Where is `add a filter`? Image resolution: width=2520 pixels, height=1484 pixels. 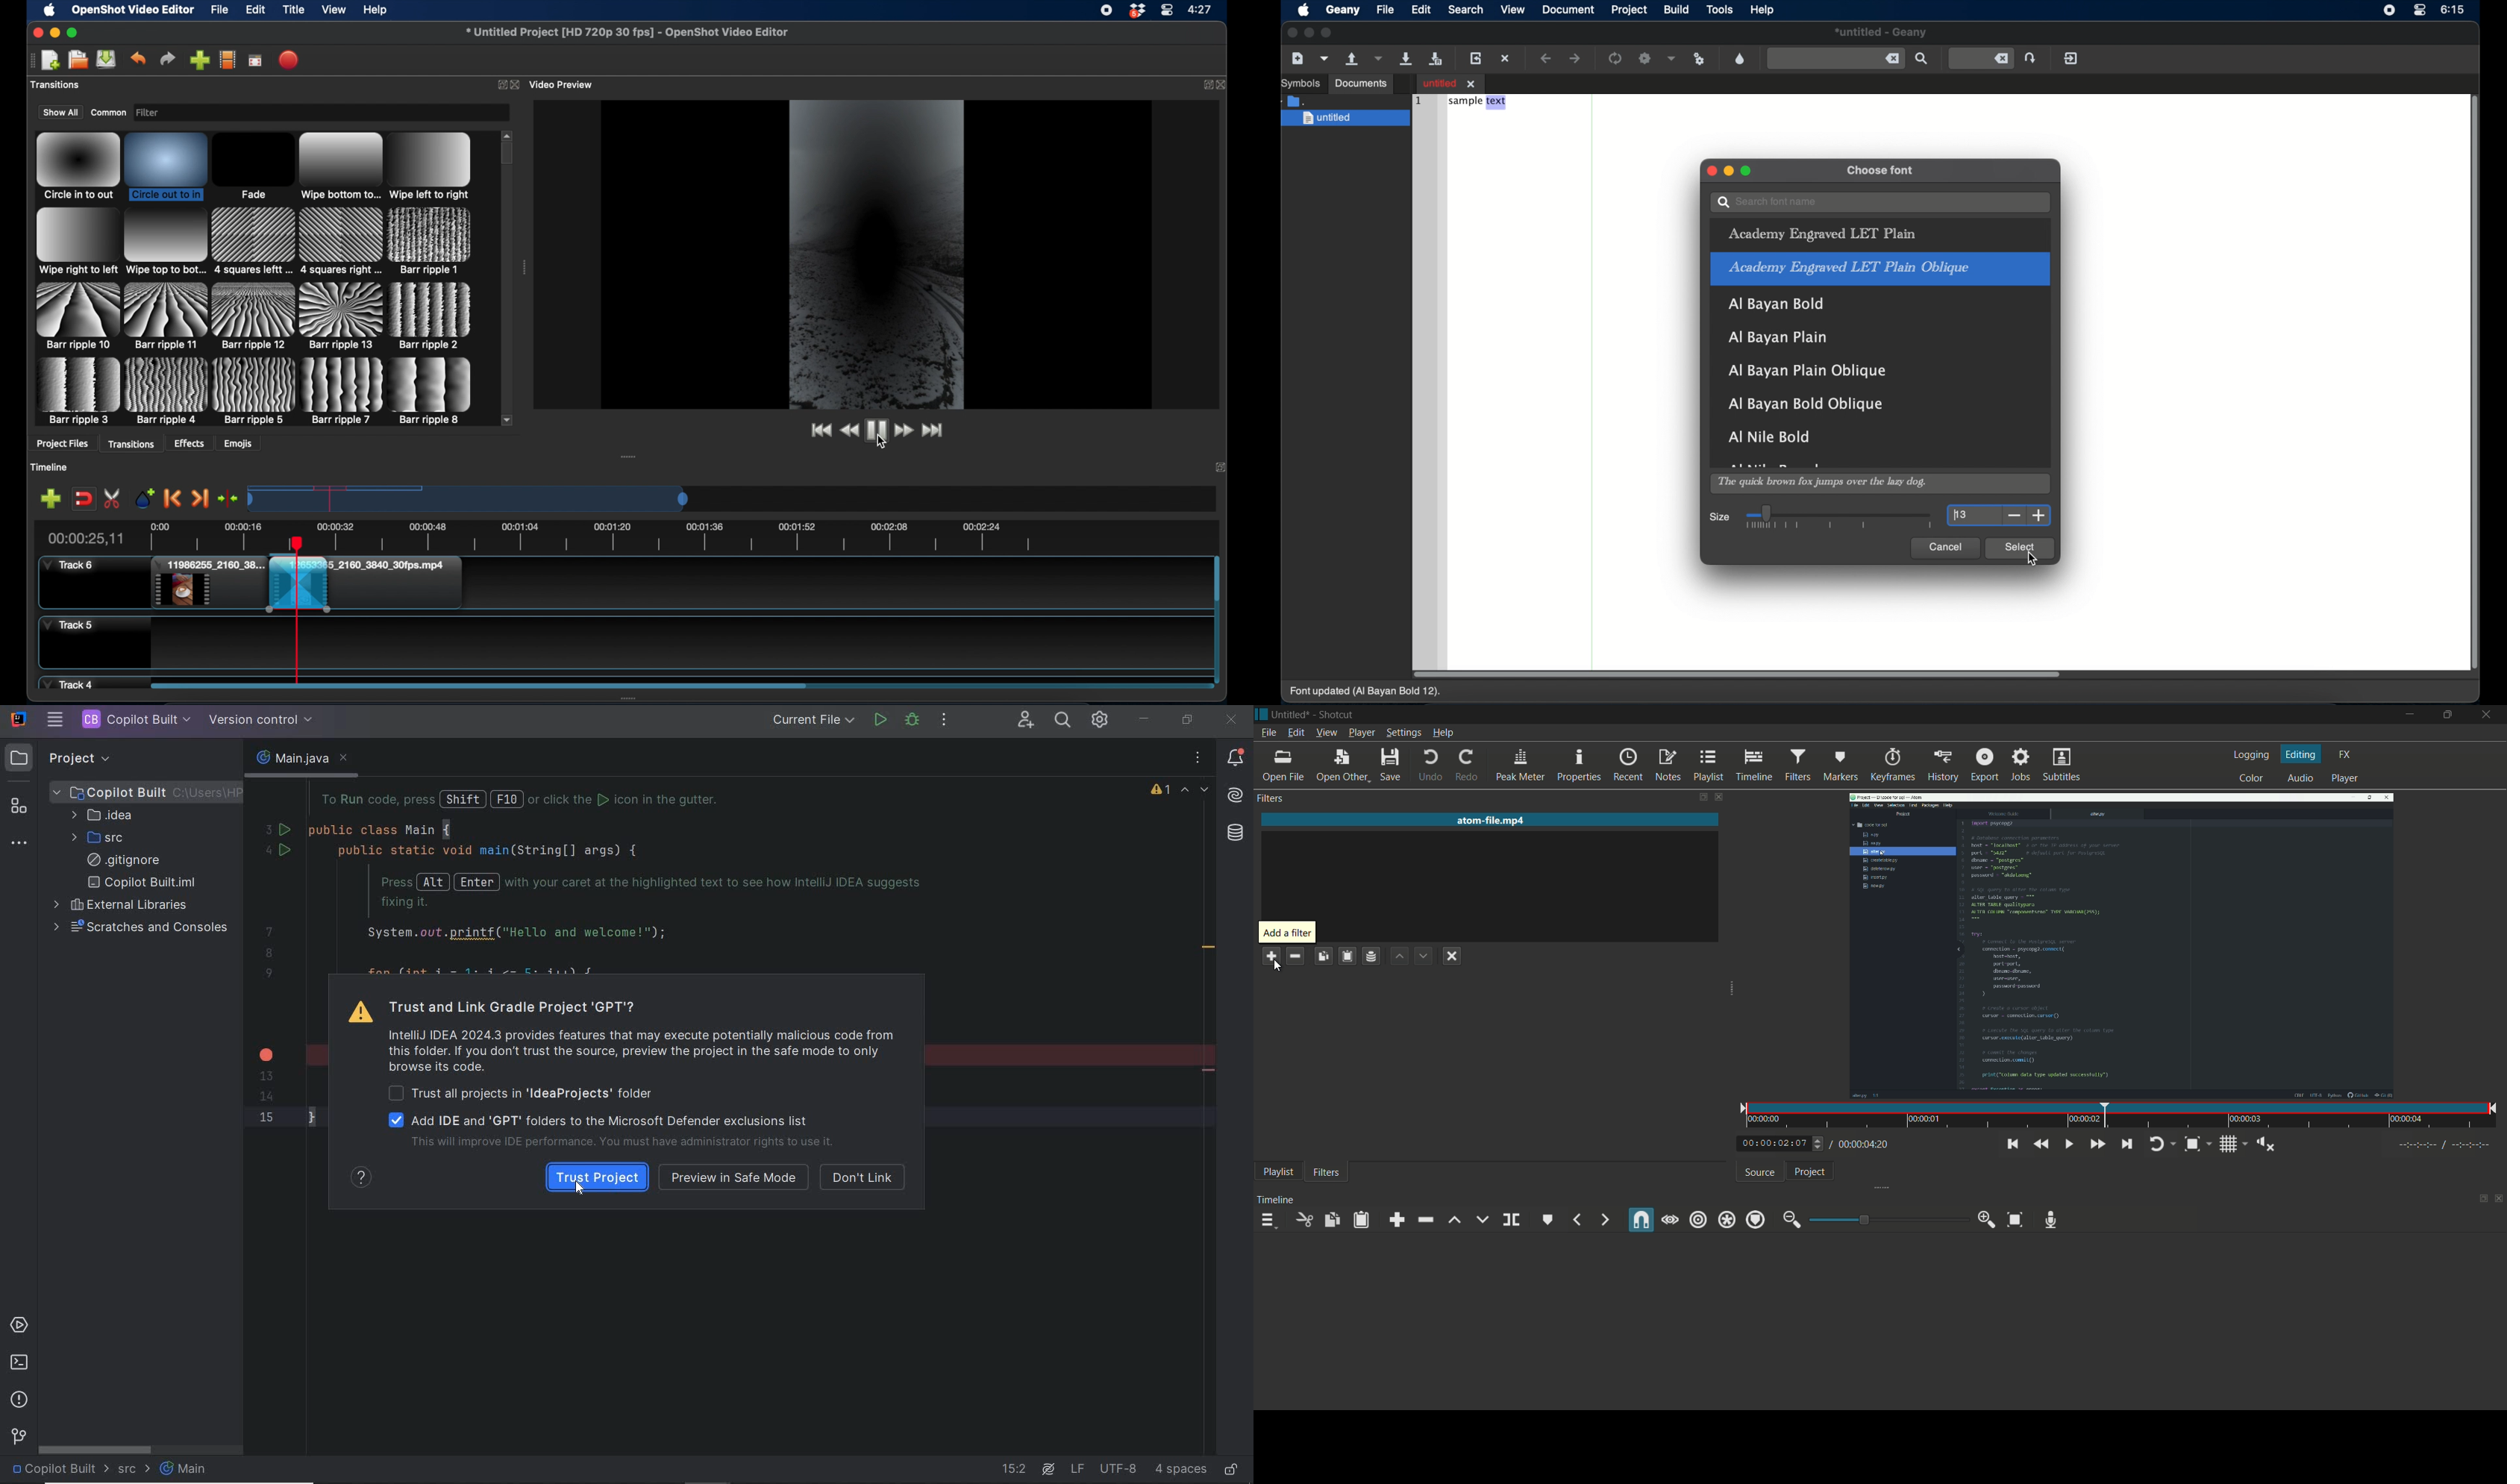
add a filter is located at coordinates (1270, 953).